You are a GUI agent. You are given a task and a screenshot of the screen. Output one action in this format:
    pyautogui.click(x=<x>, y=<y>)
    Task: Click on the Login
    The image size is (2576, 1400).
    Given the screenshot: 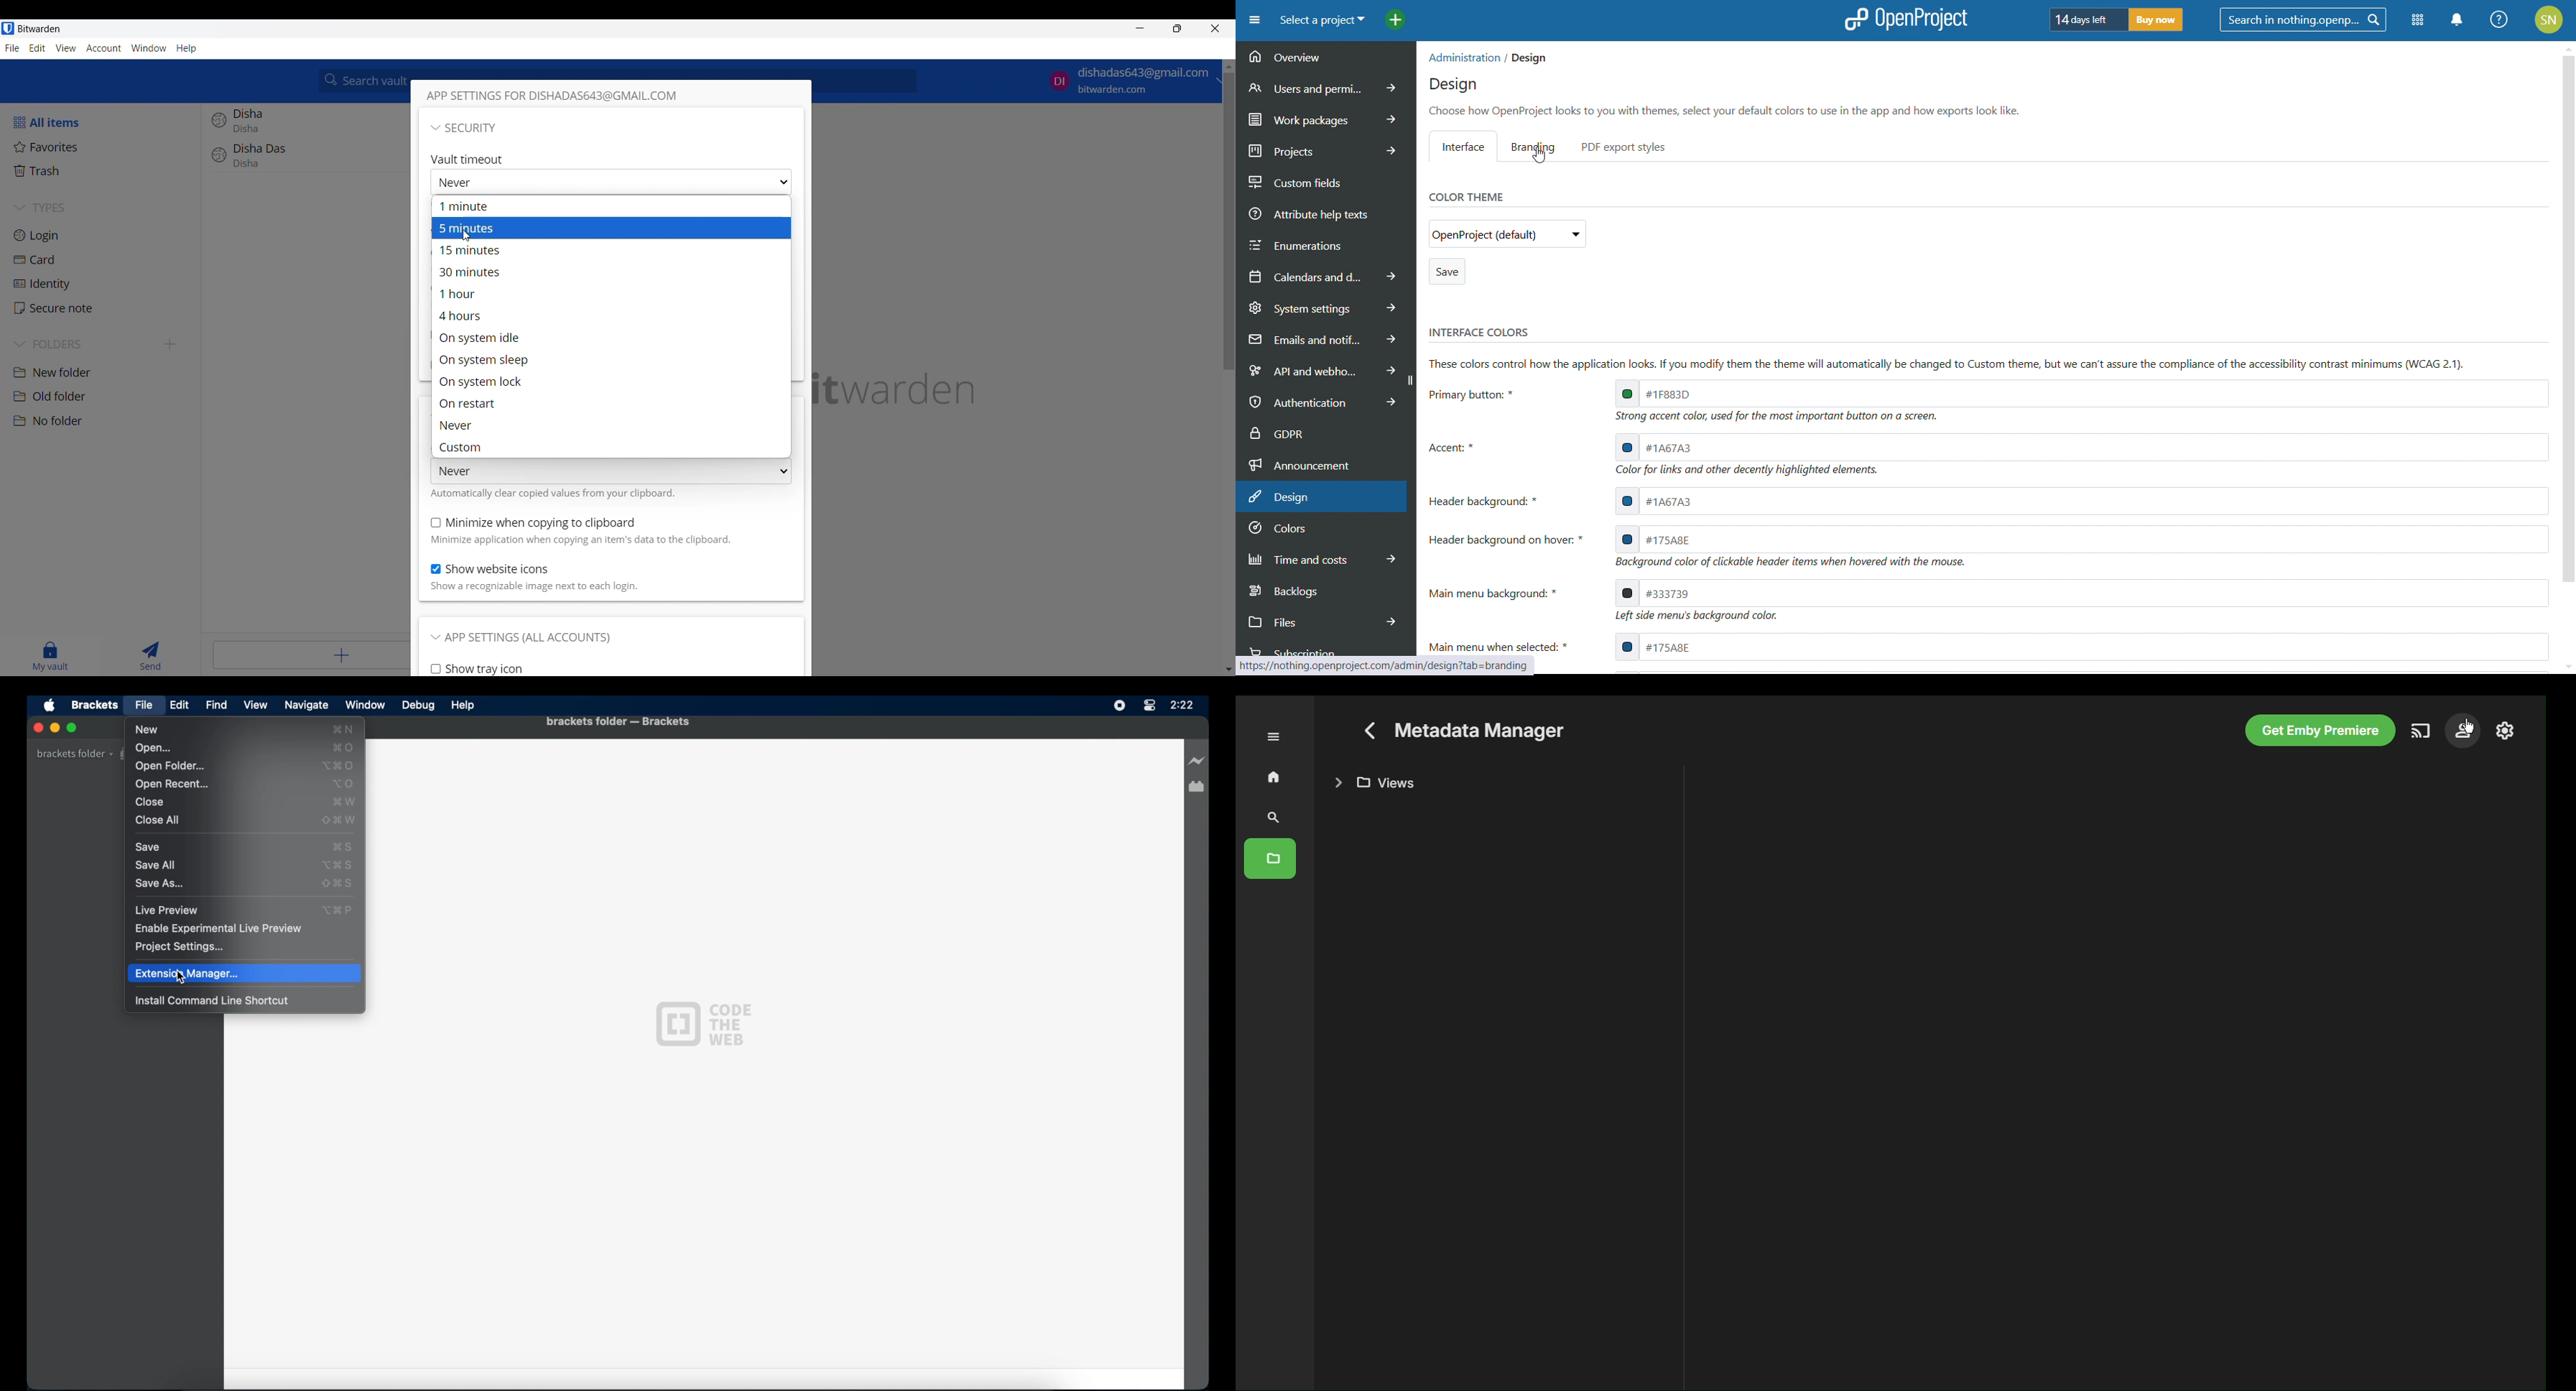 What is the action you would take?
    pyautogui.click(x=104, y=235)
    